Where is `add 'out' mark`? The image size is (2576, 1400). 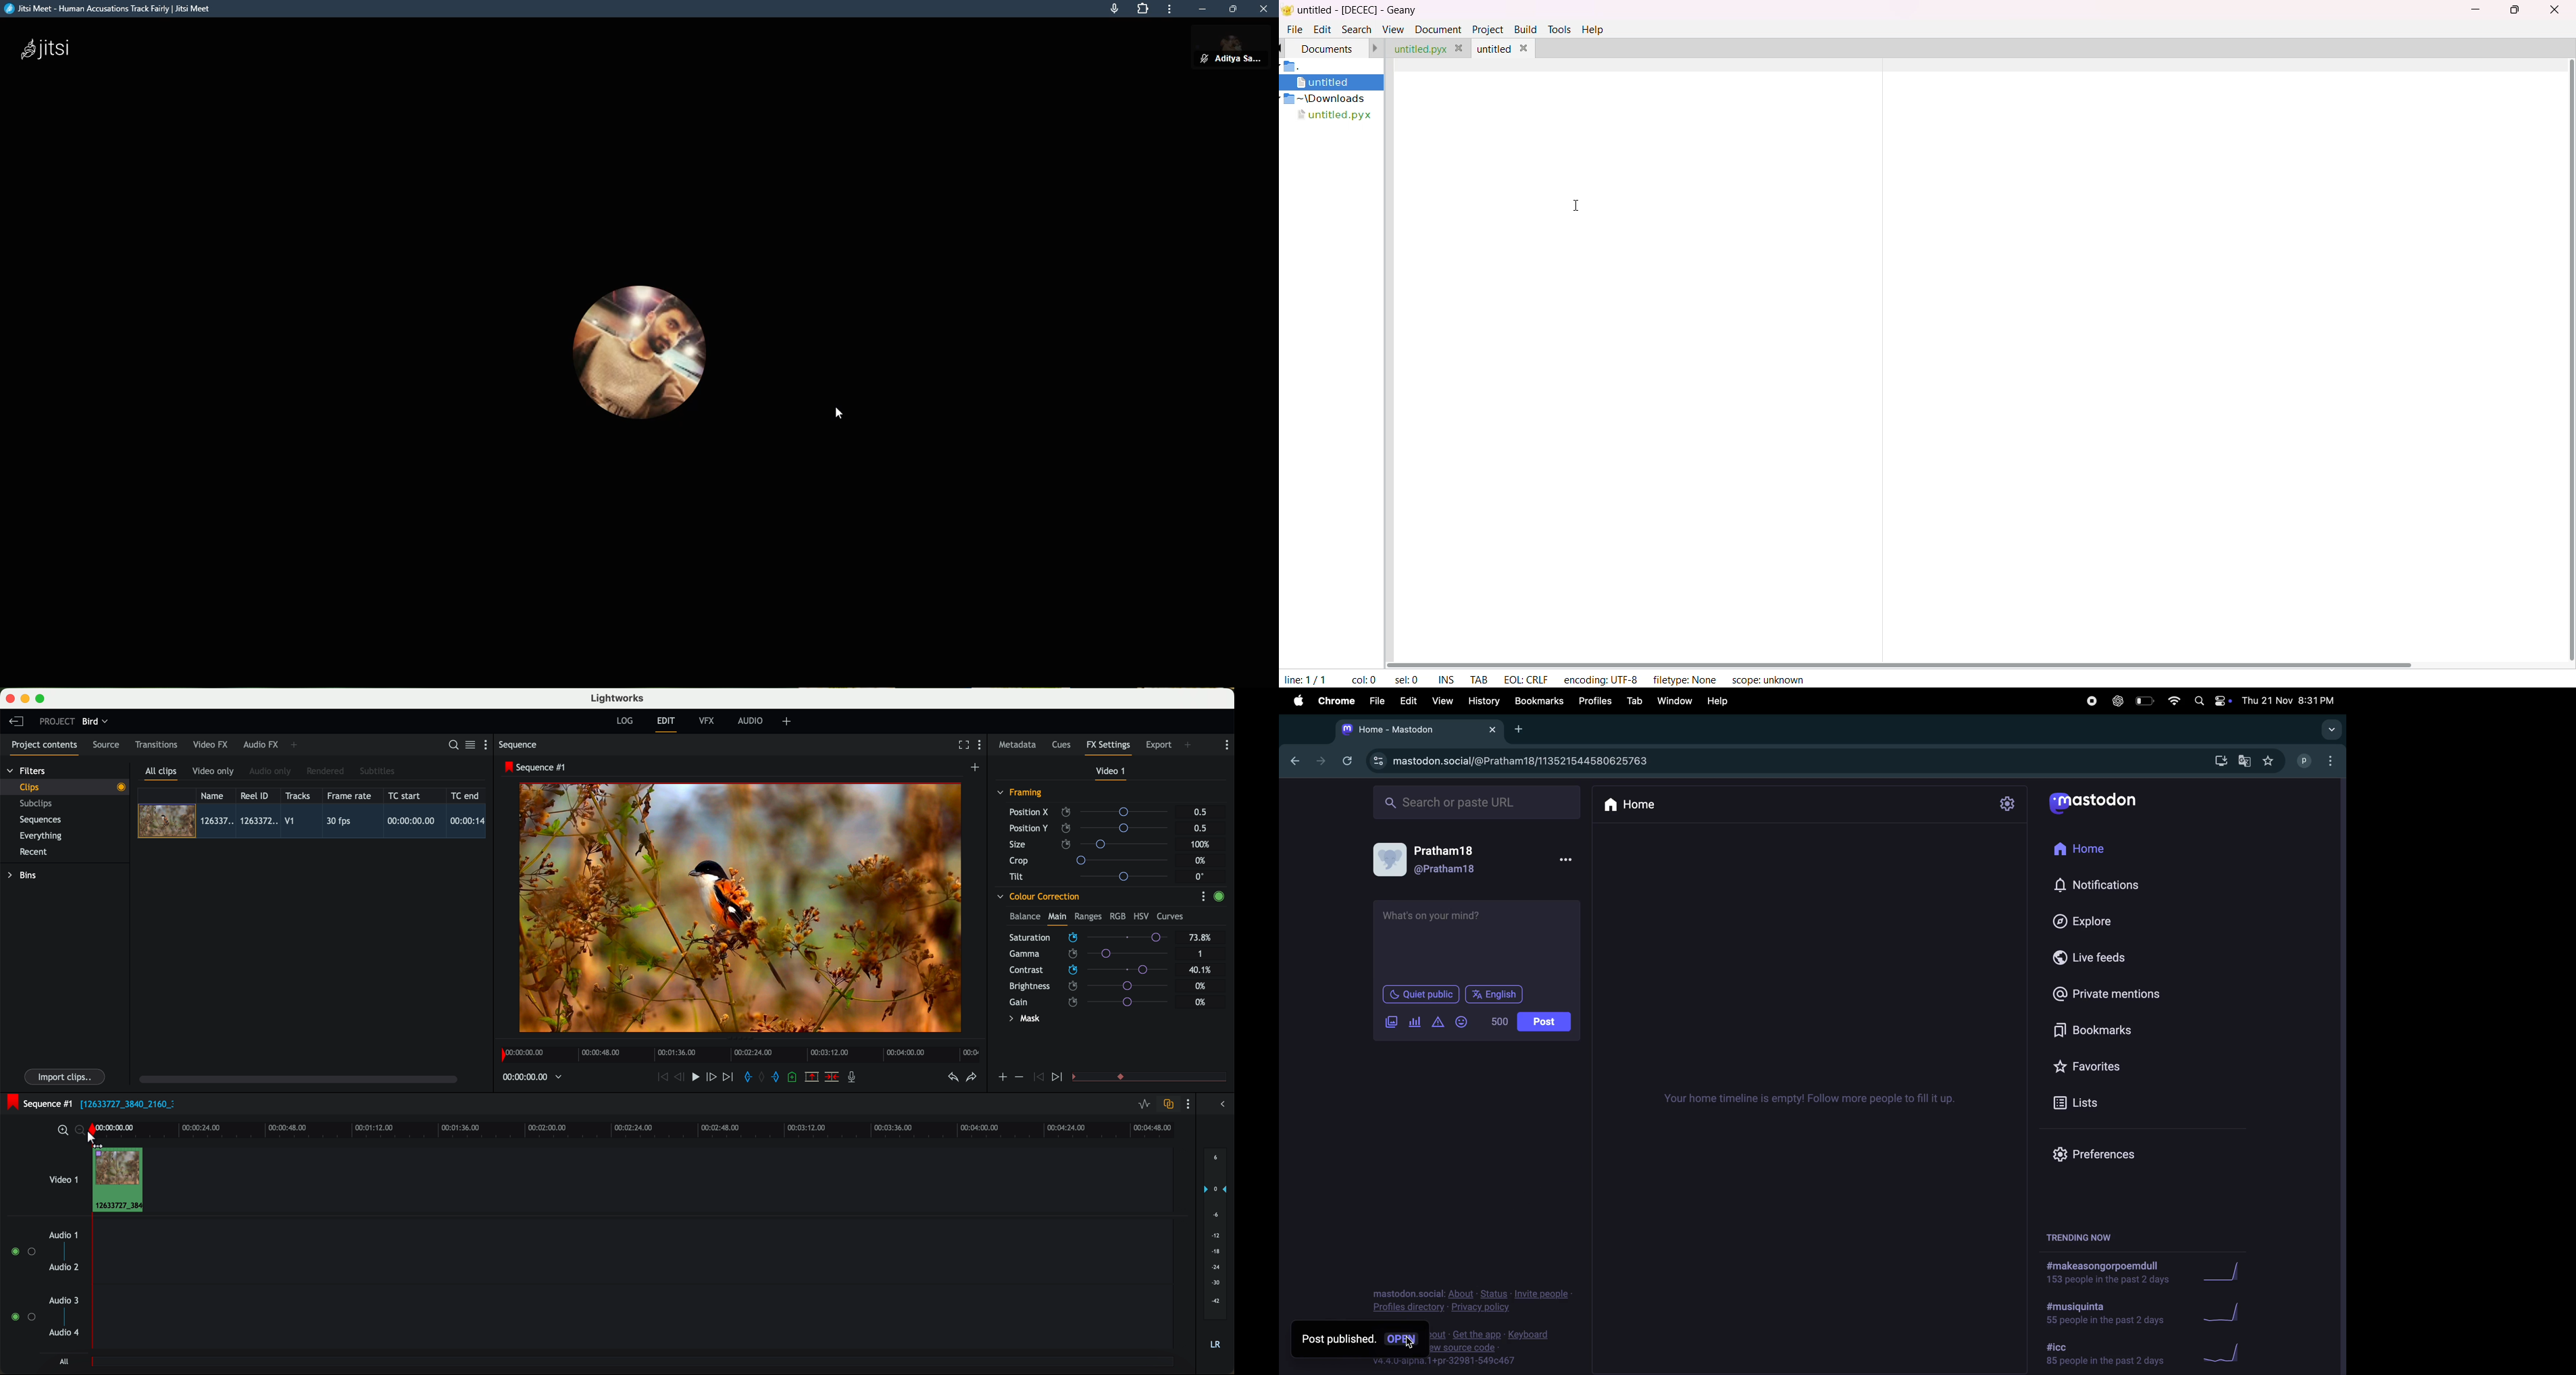
add 'out' mark is located at coordinates (780, 1076).